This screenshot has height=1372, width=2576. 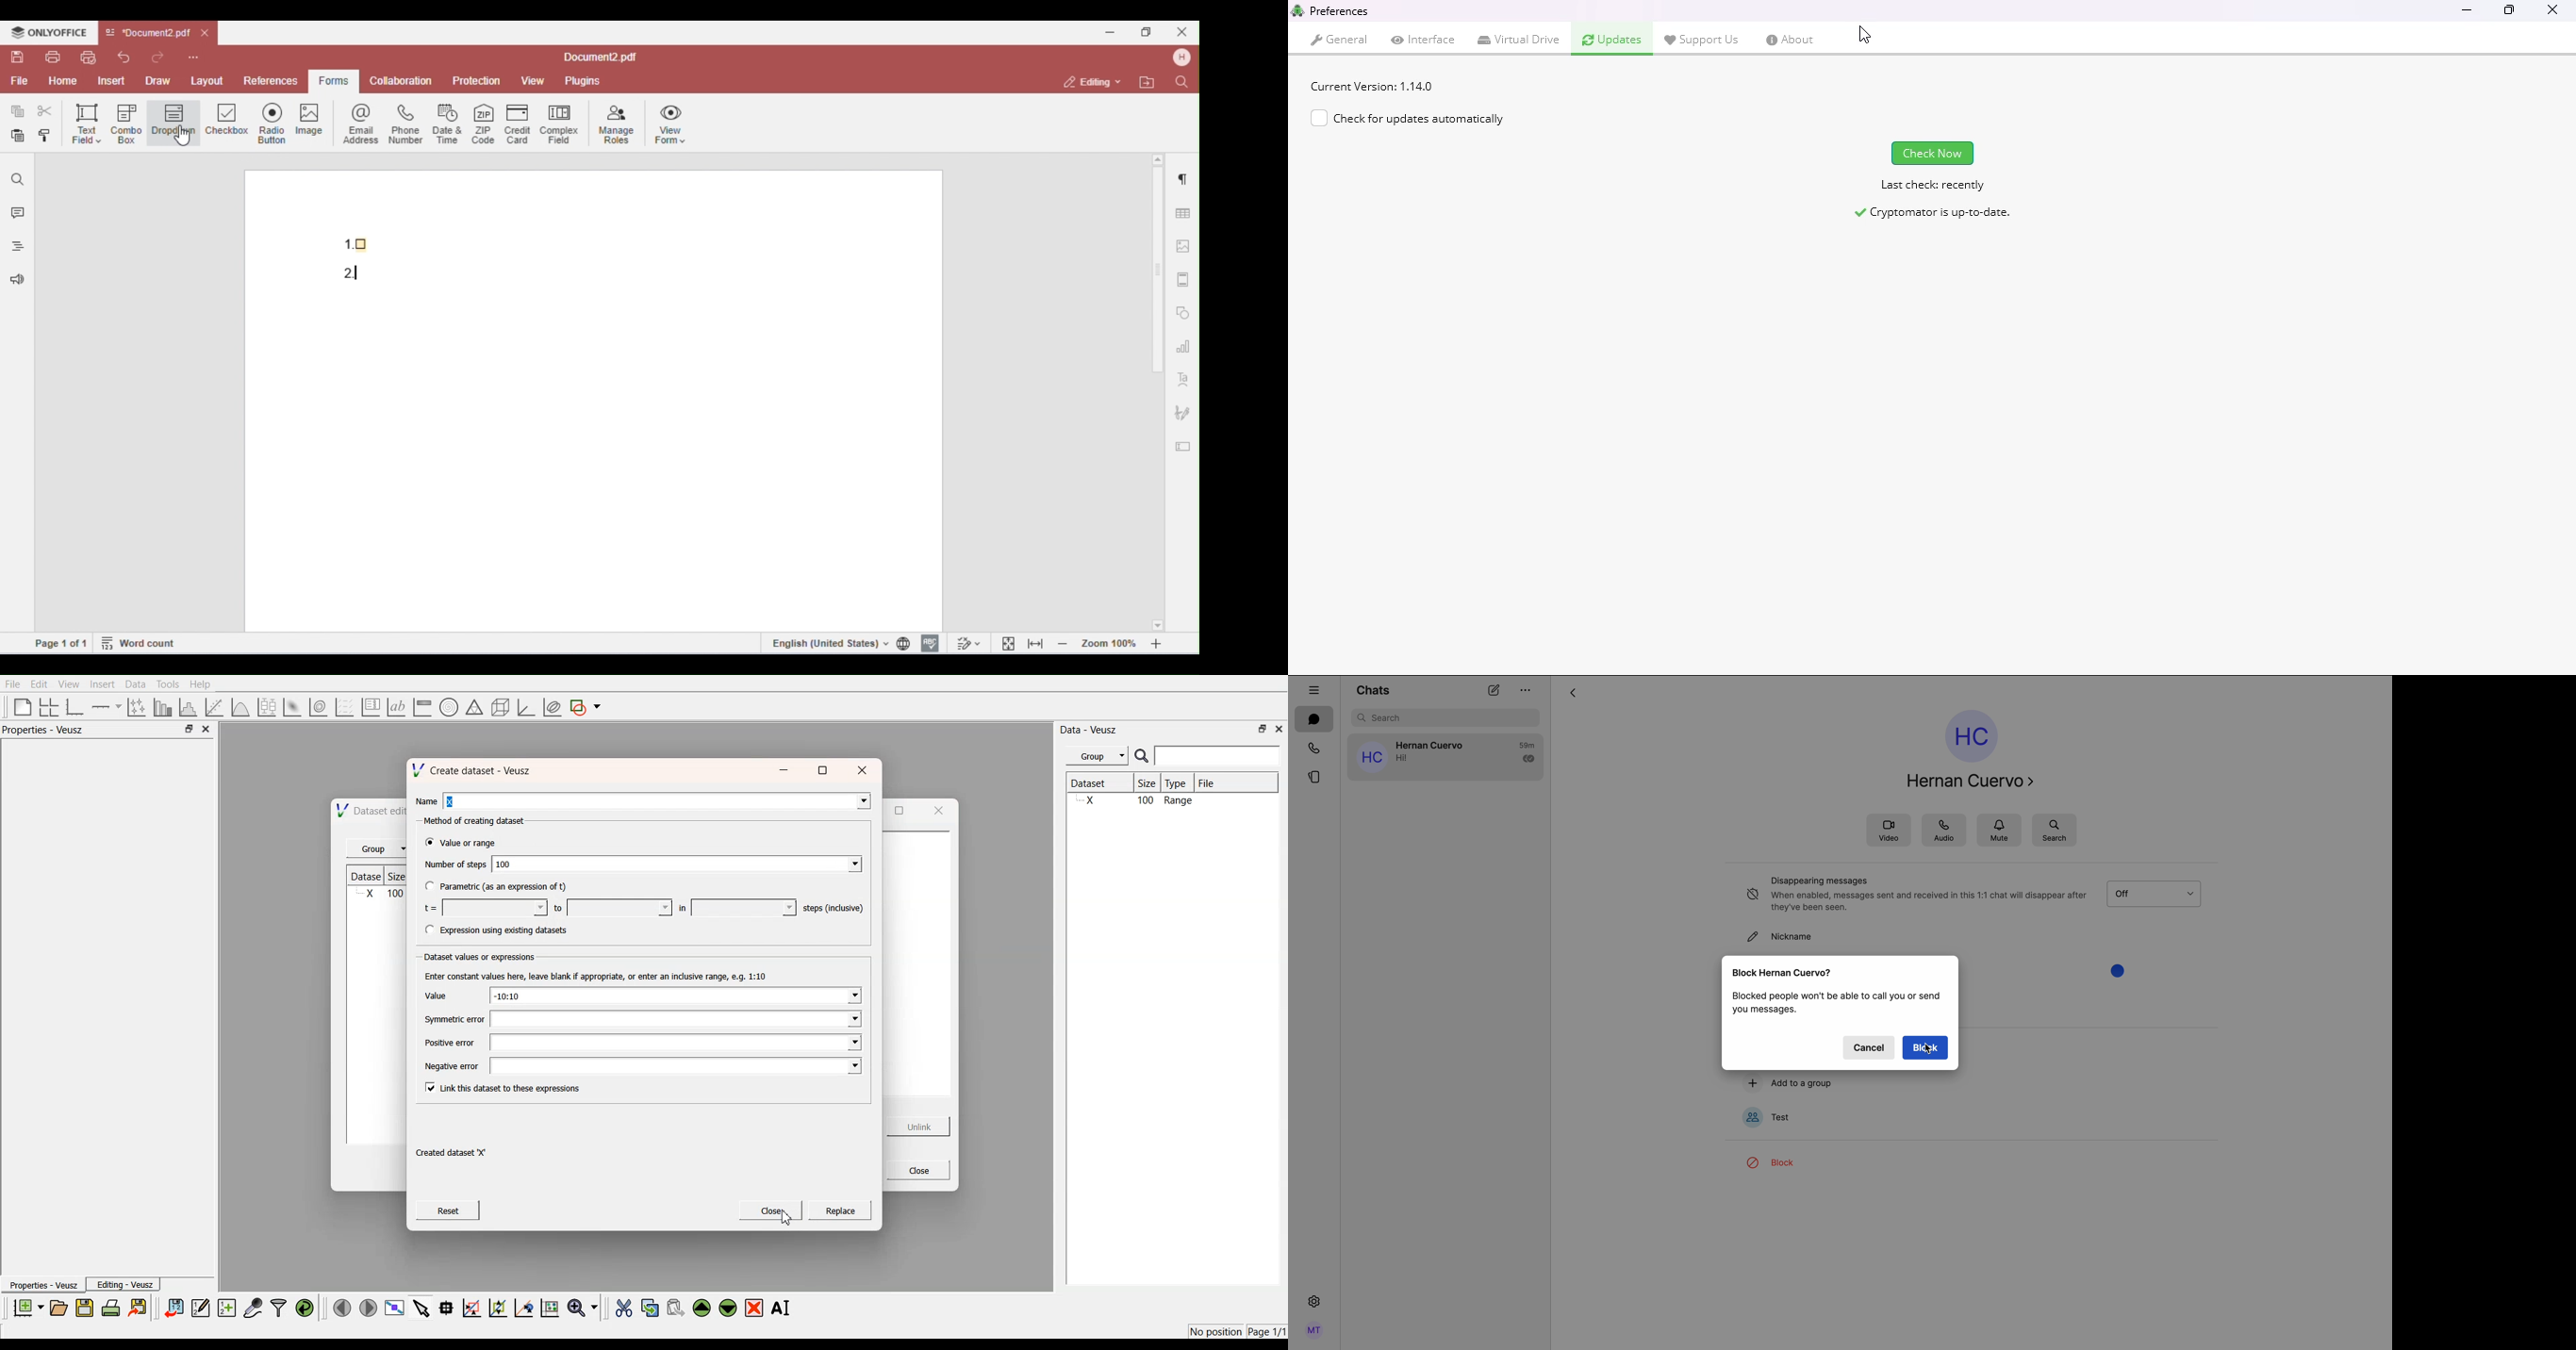 What do you see at coordinates (1574, 694) in the screenshot?
I see `arrow` at bounding box center [1574, 694].